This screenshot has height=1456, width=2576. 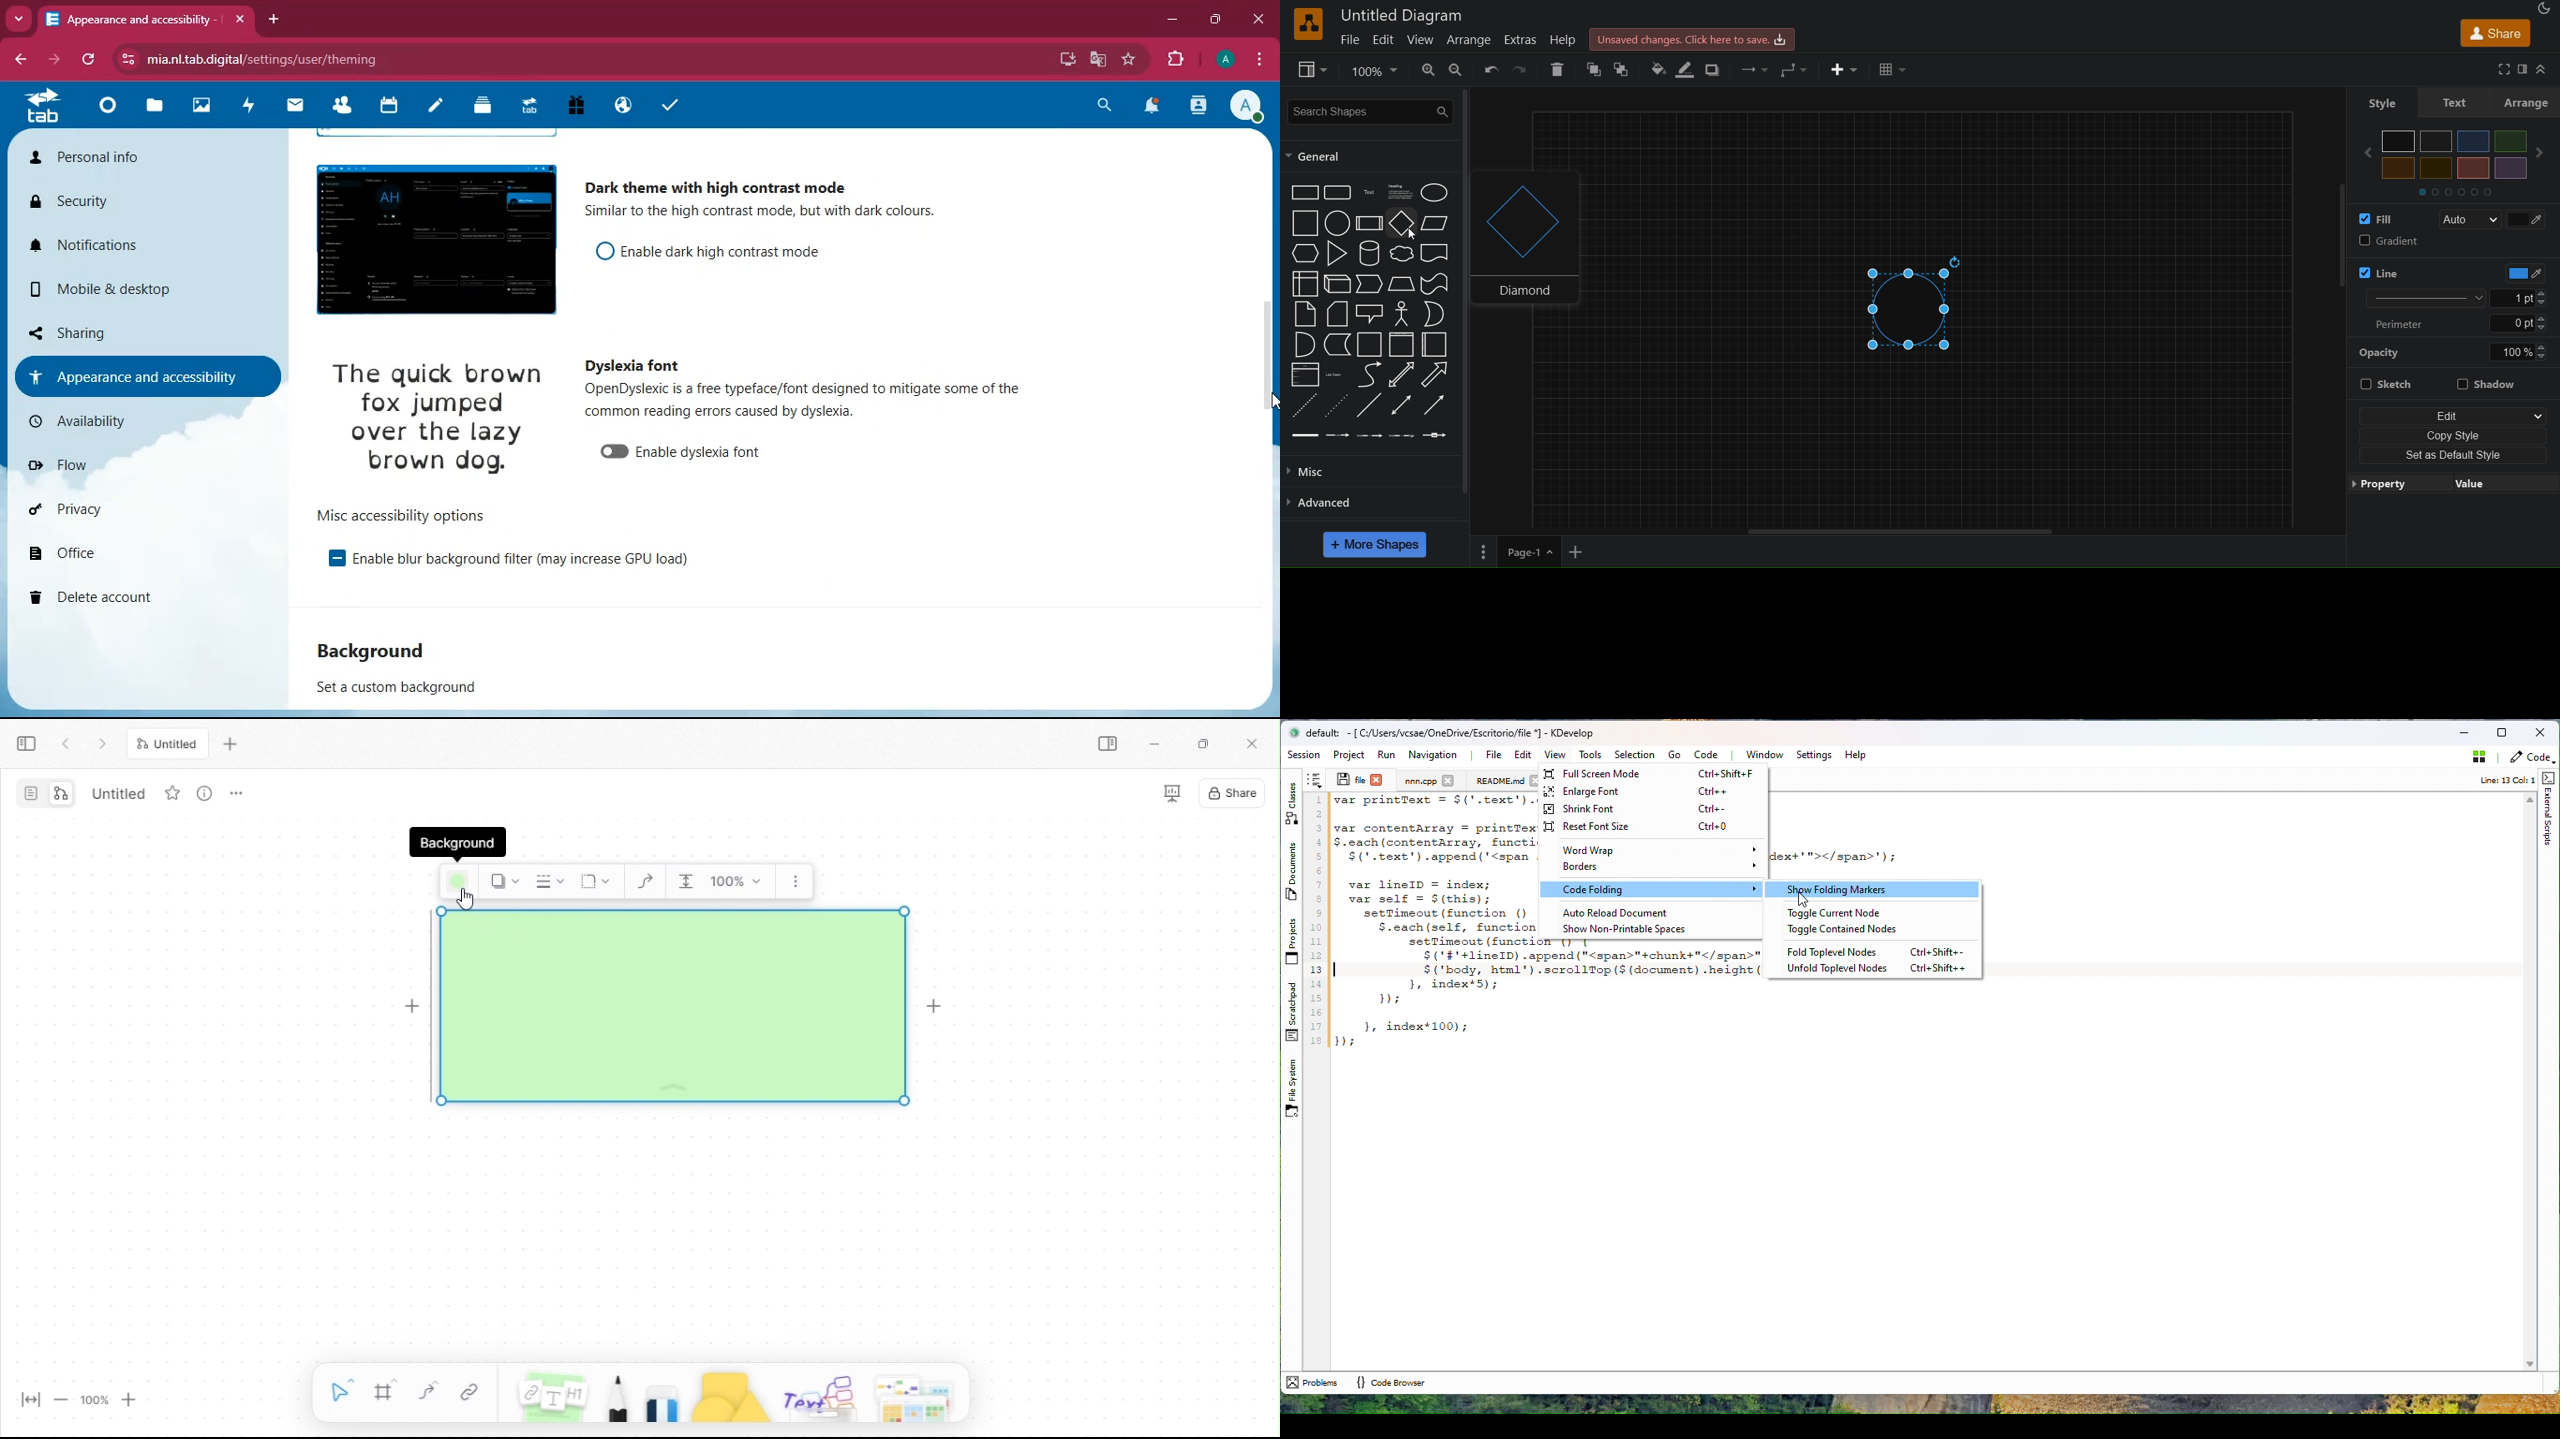 What do you see at coordinates (1428, 70) in the screenshot?
I see `zoom in` at bounding box center [1428, 70].